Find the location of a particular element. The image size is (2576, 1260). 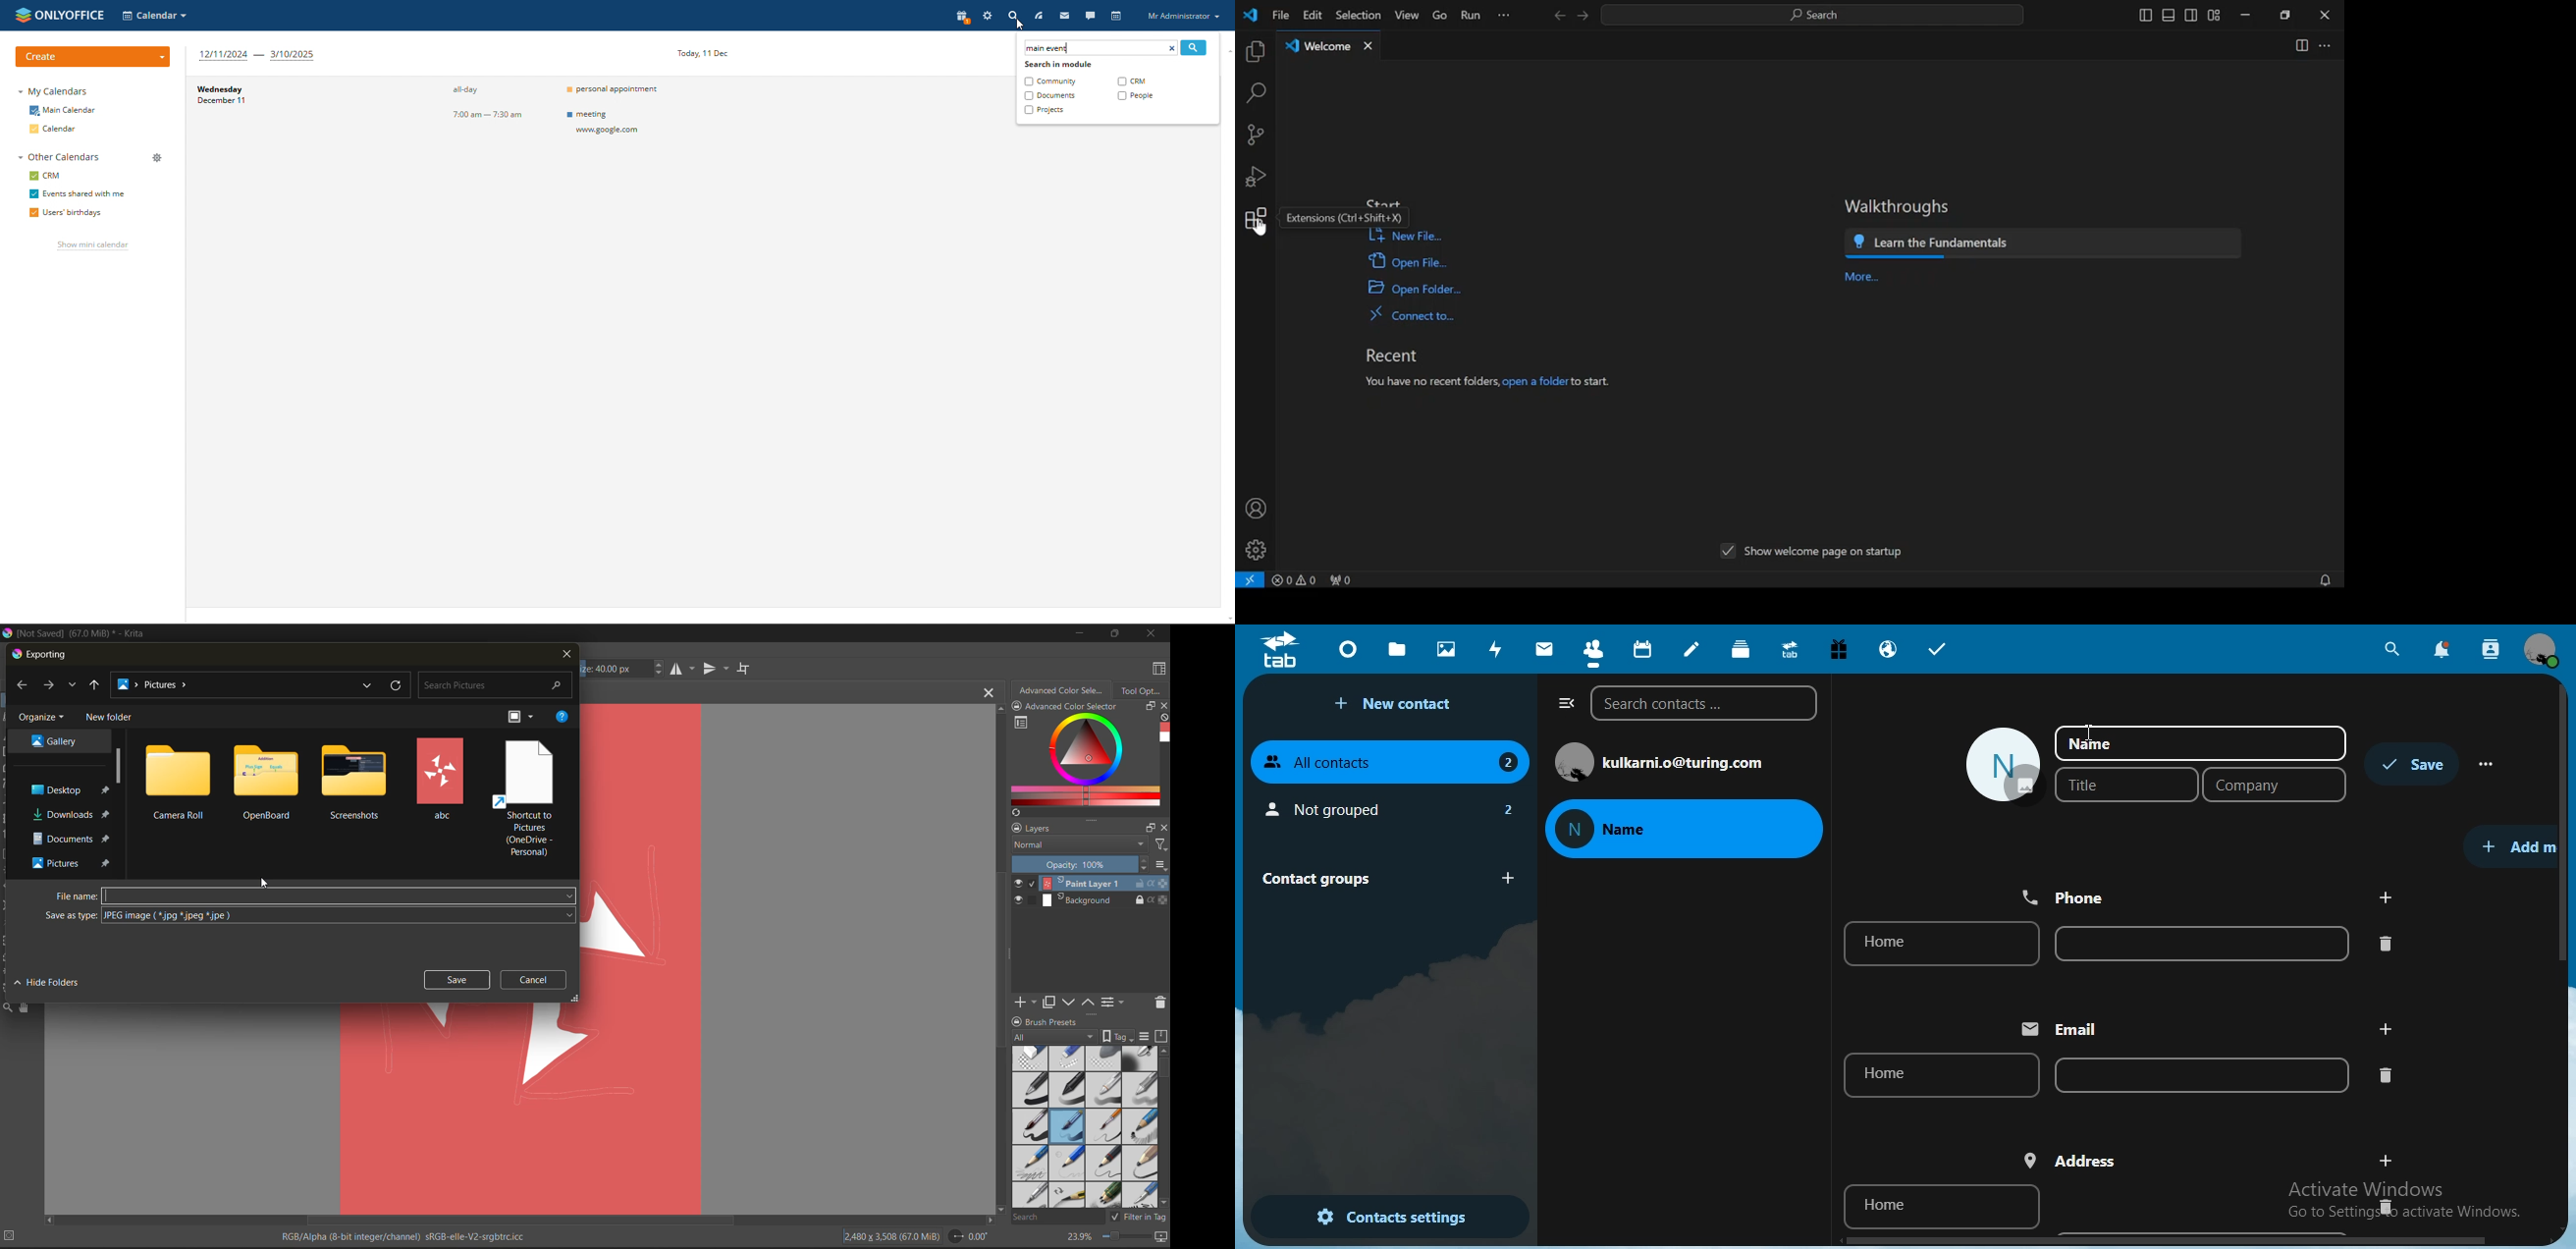

close is located at coordinates (1151, 635).